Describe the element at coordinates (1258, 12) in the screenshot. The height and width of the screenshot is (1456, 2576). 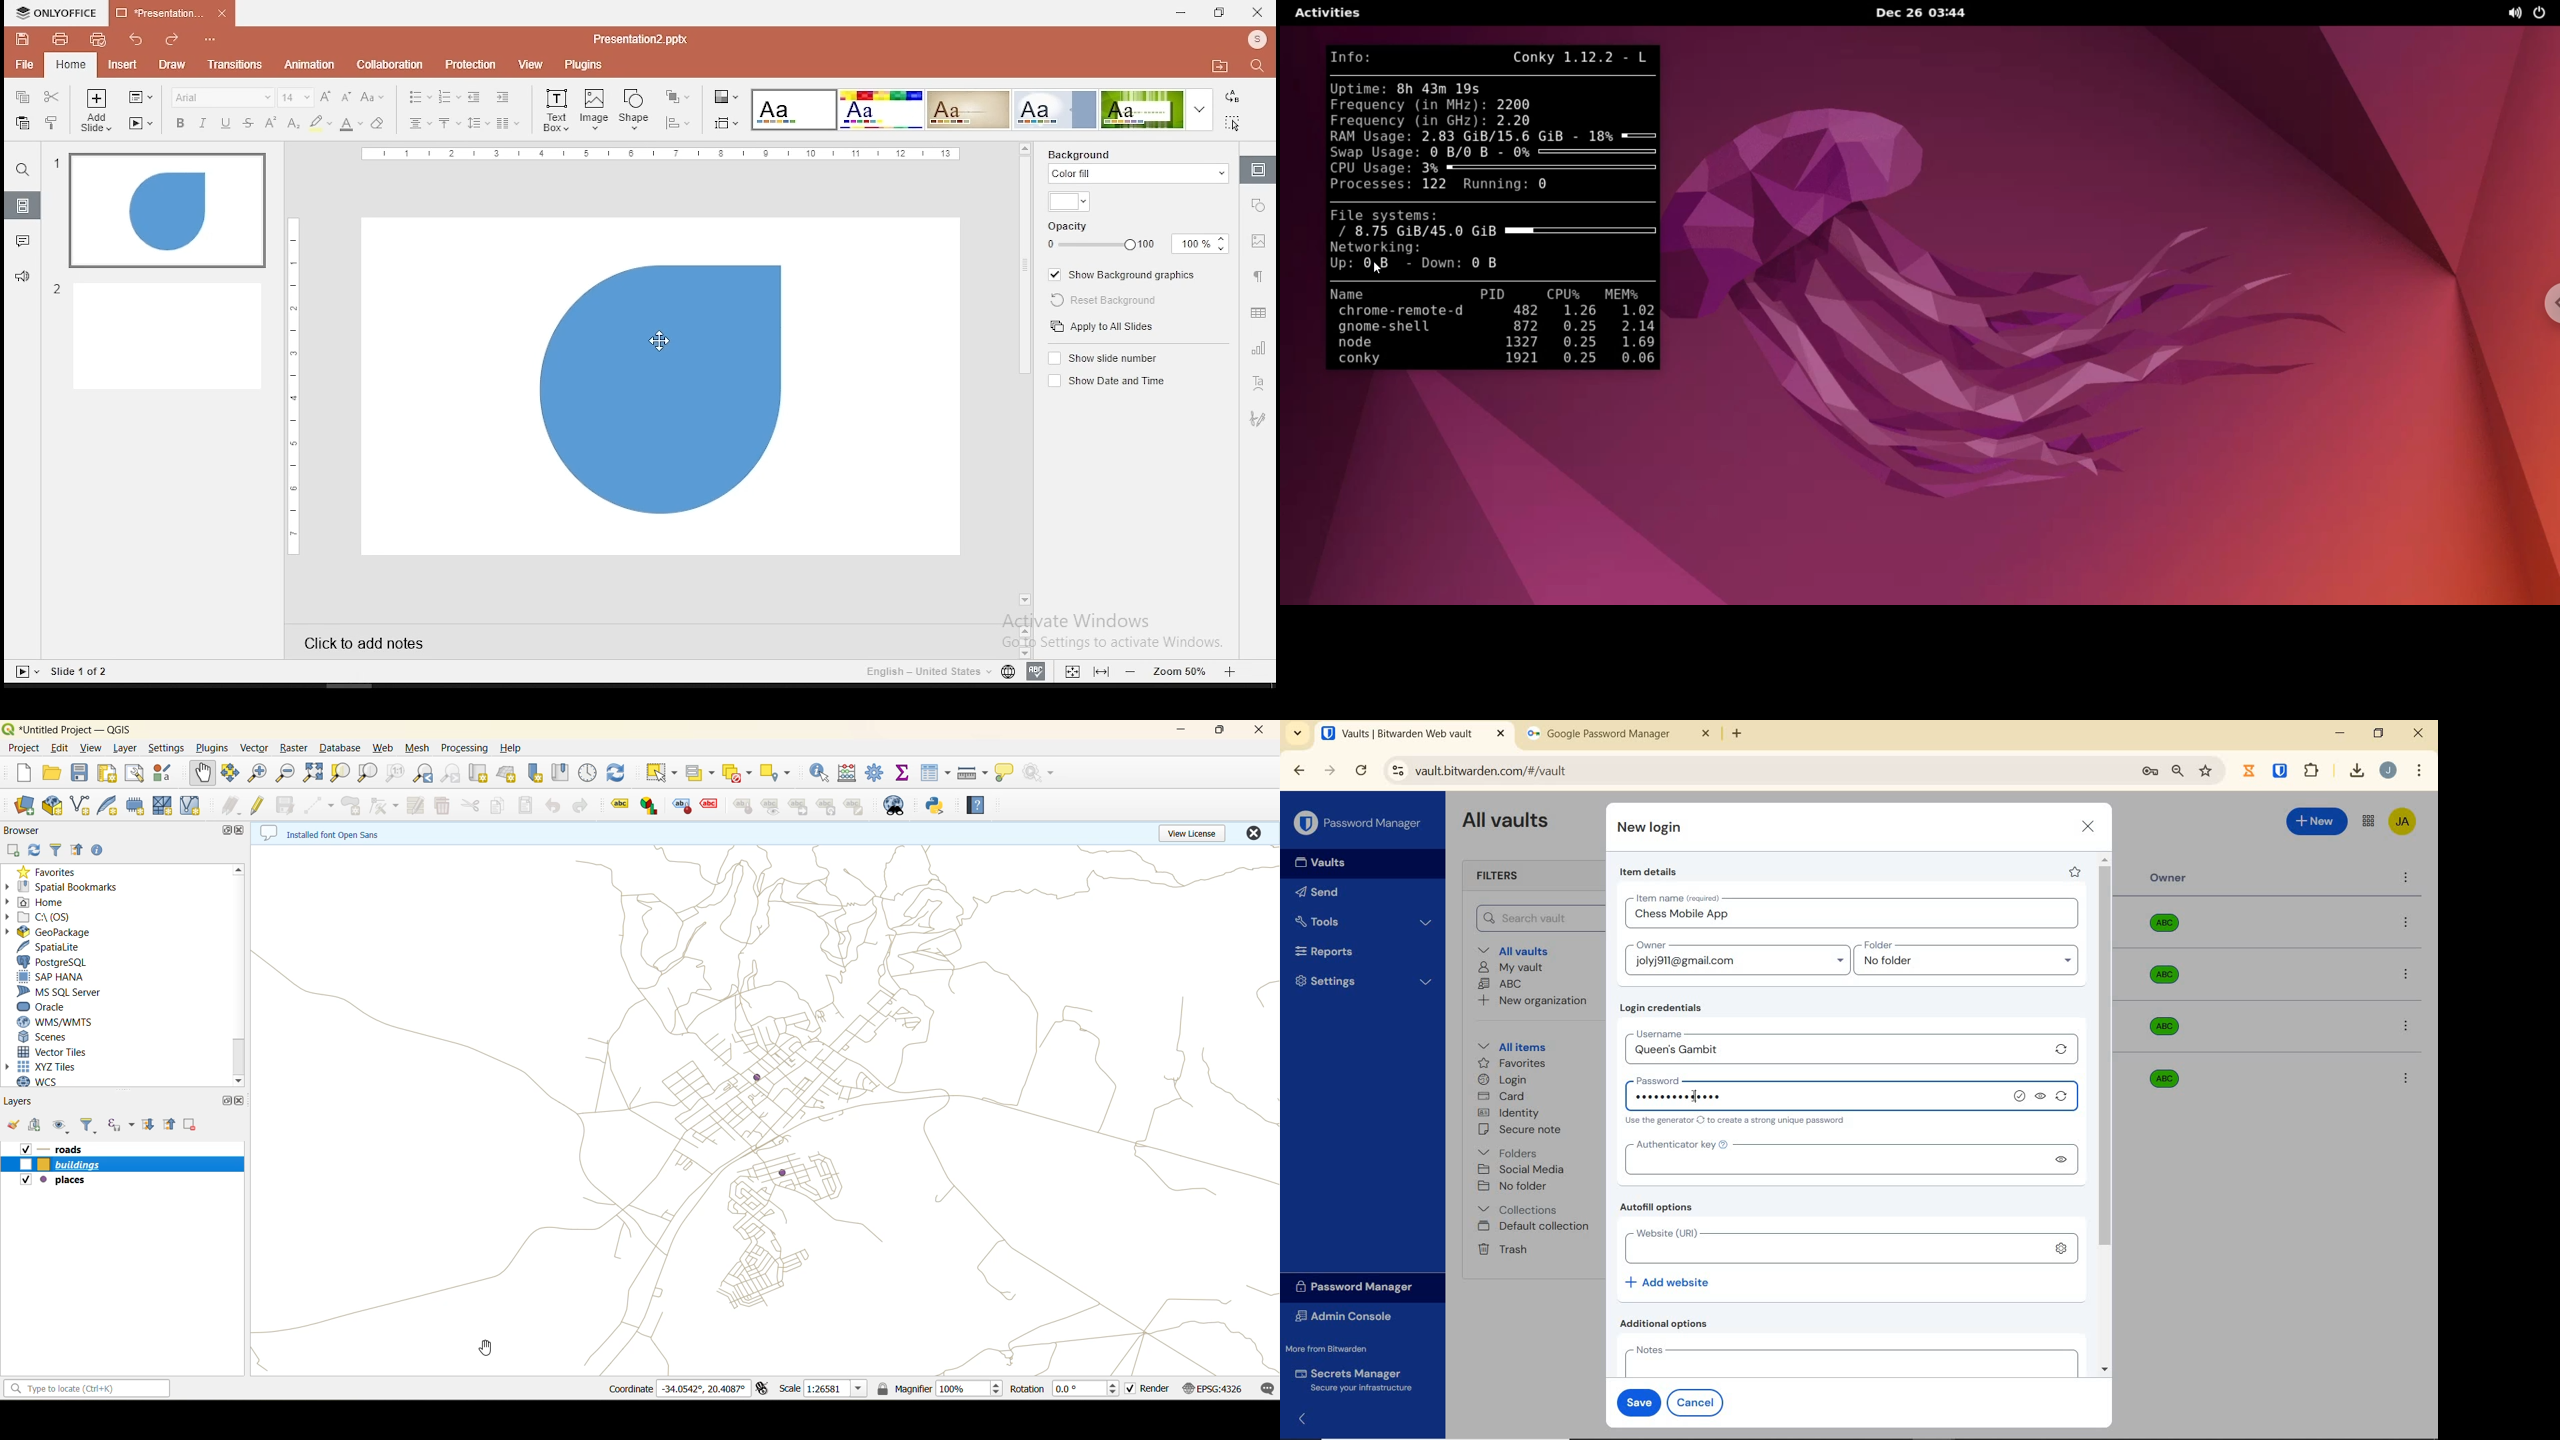
I see `close window` at that location.